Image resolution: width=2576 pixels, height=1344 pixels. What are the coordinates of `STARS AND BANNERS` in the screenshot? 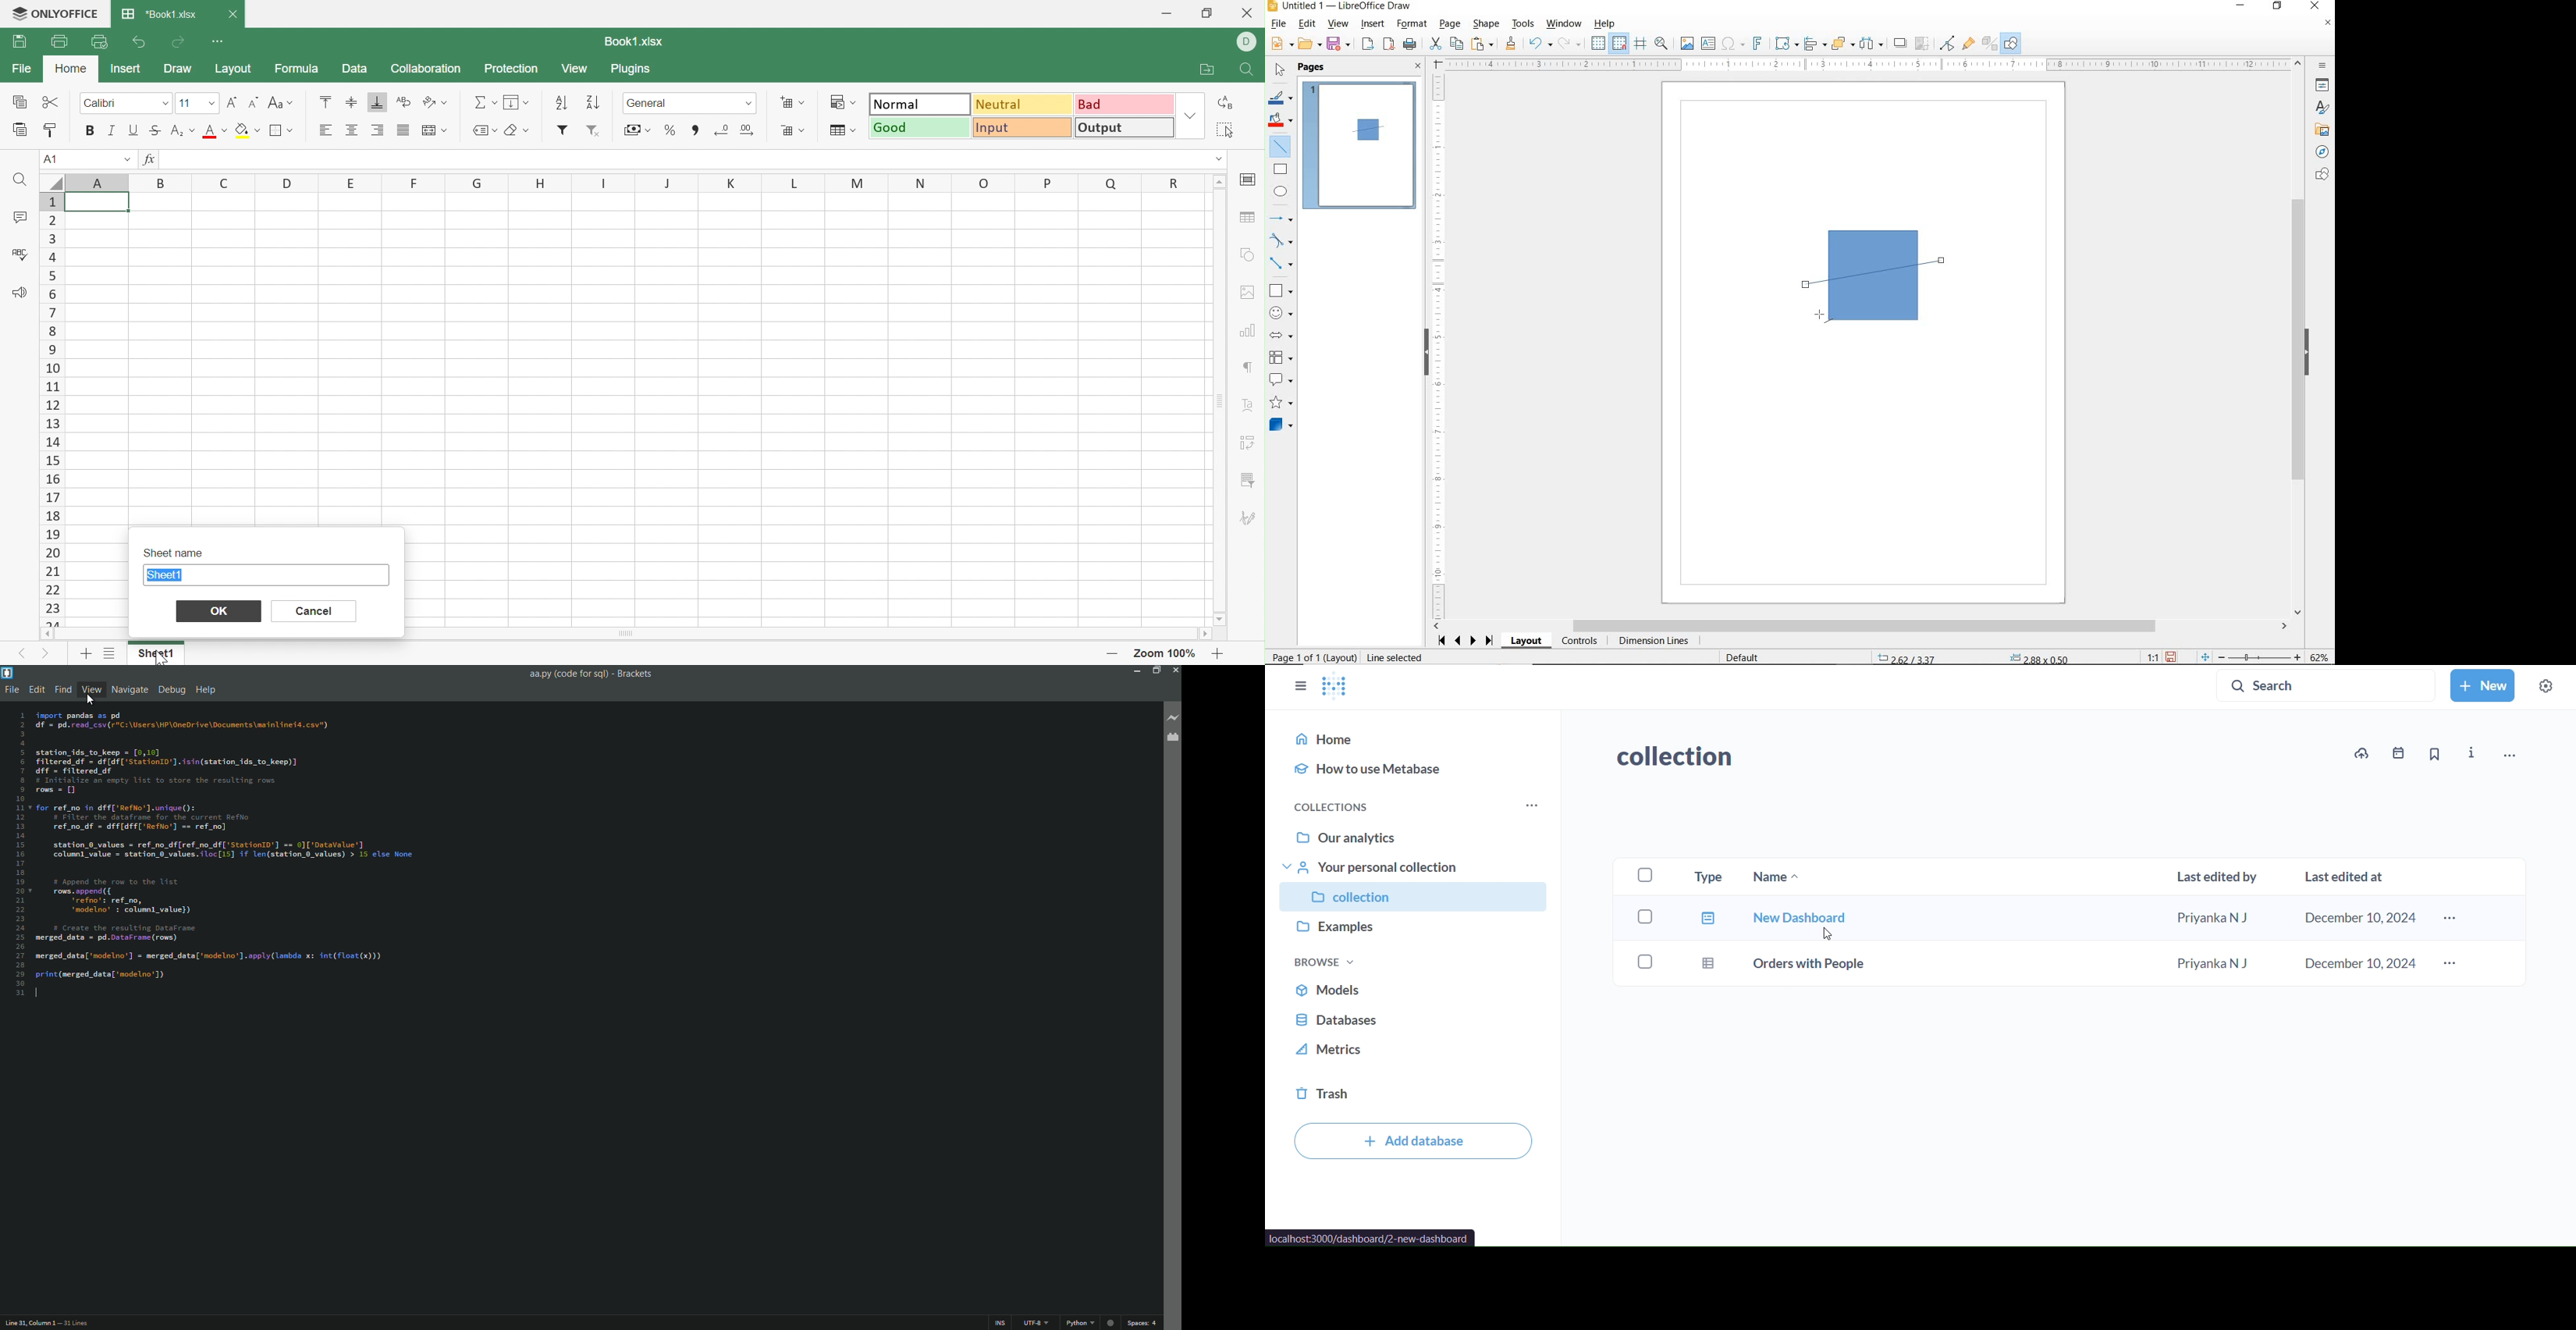 It's located at (1281, 403).